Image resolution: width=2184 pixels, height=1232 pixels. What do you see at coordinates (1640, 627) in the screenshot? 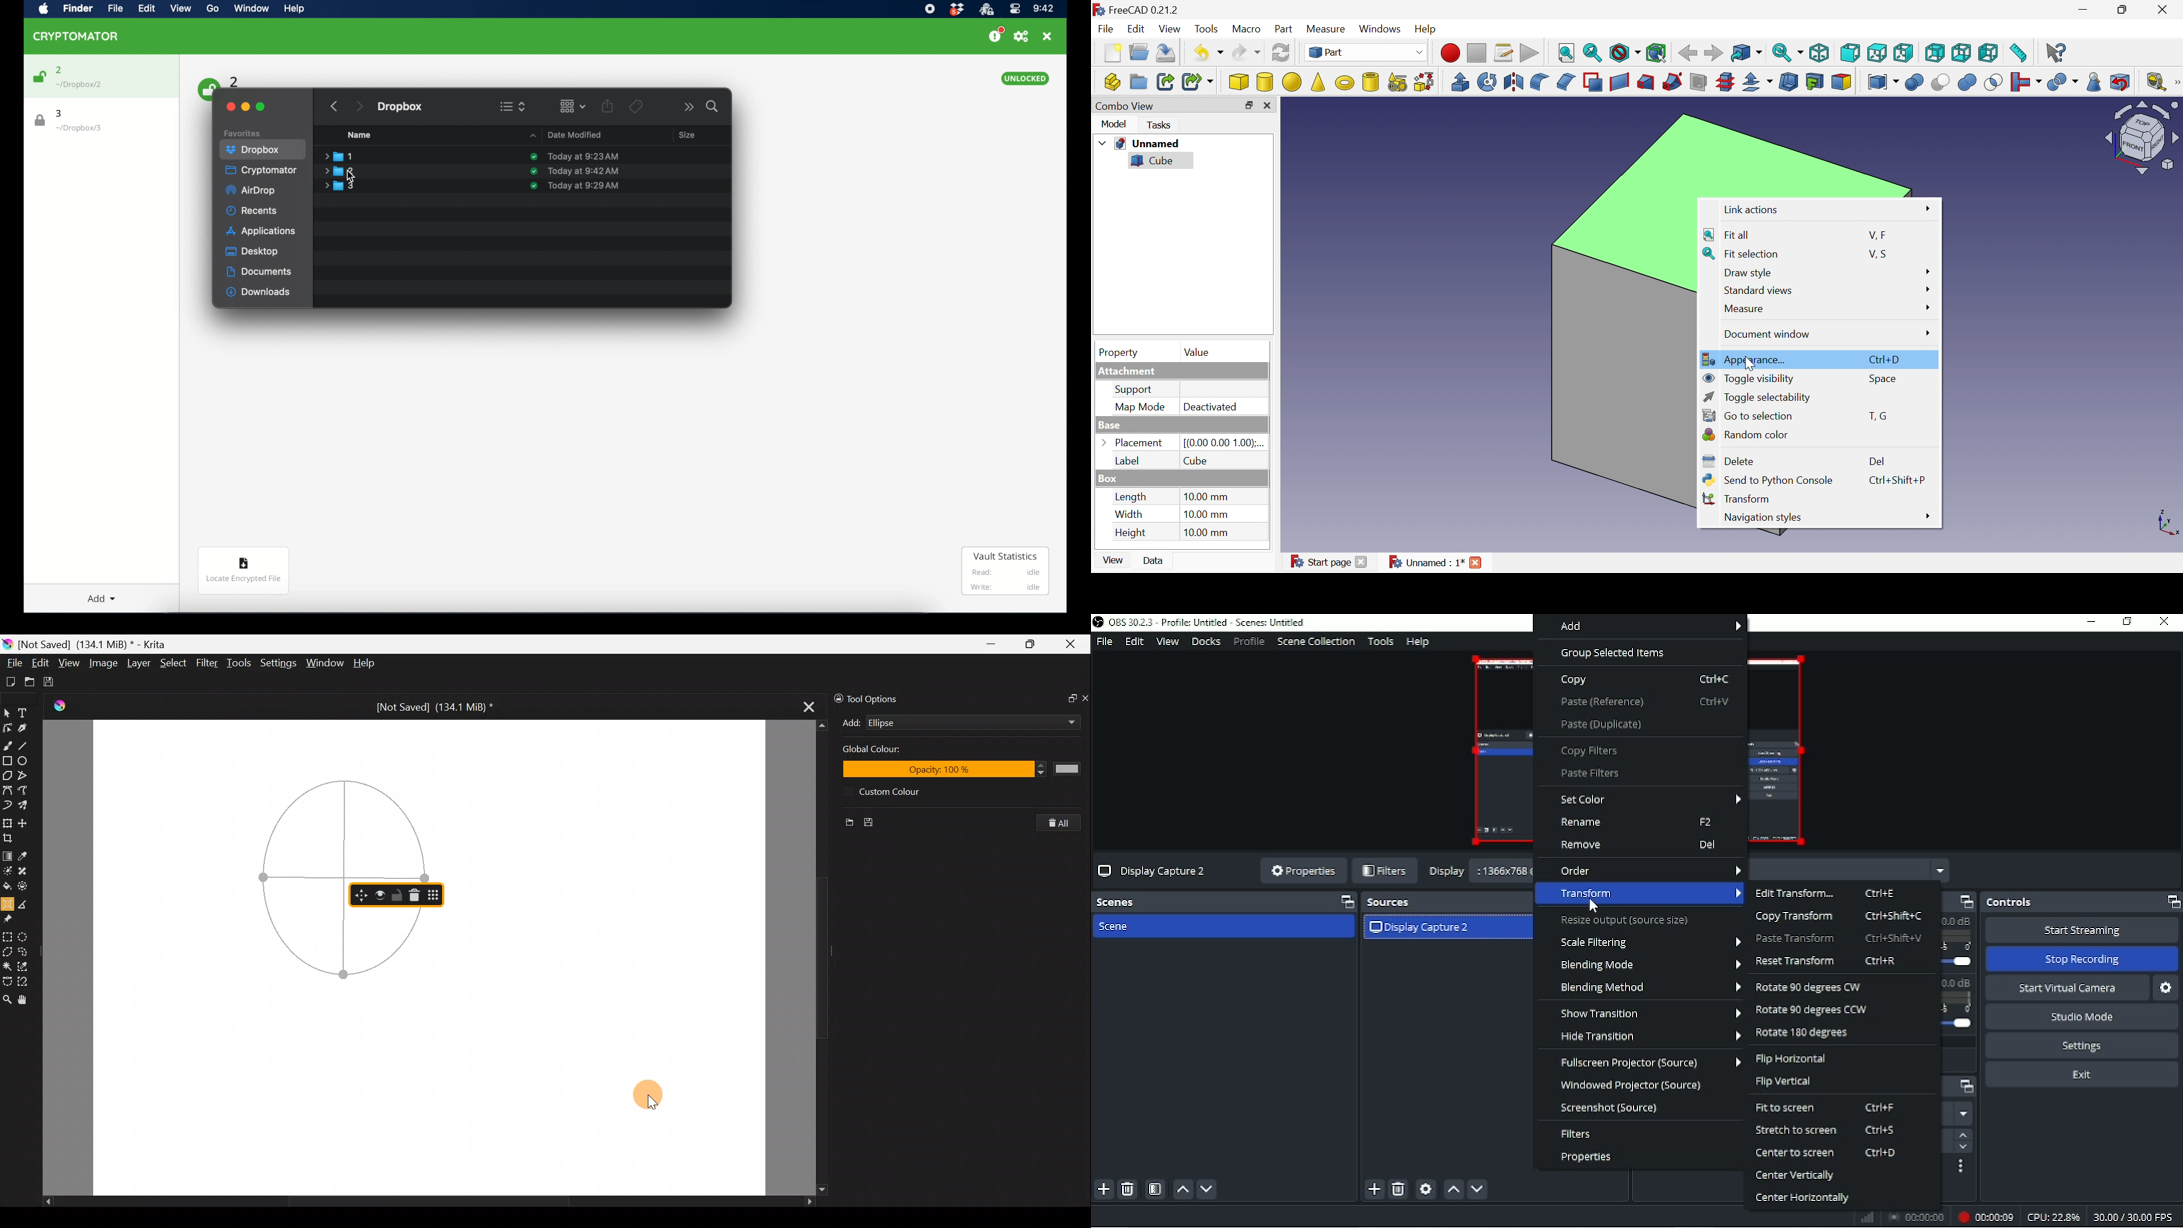
I see `Add` at bounding box center [1640, 627].